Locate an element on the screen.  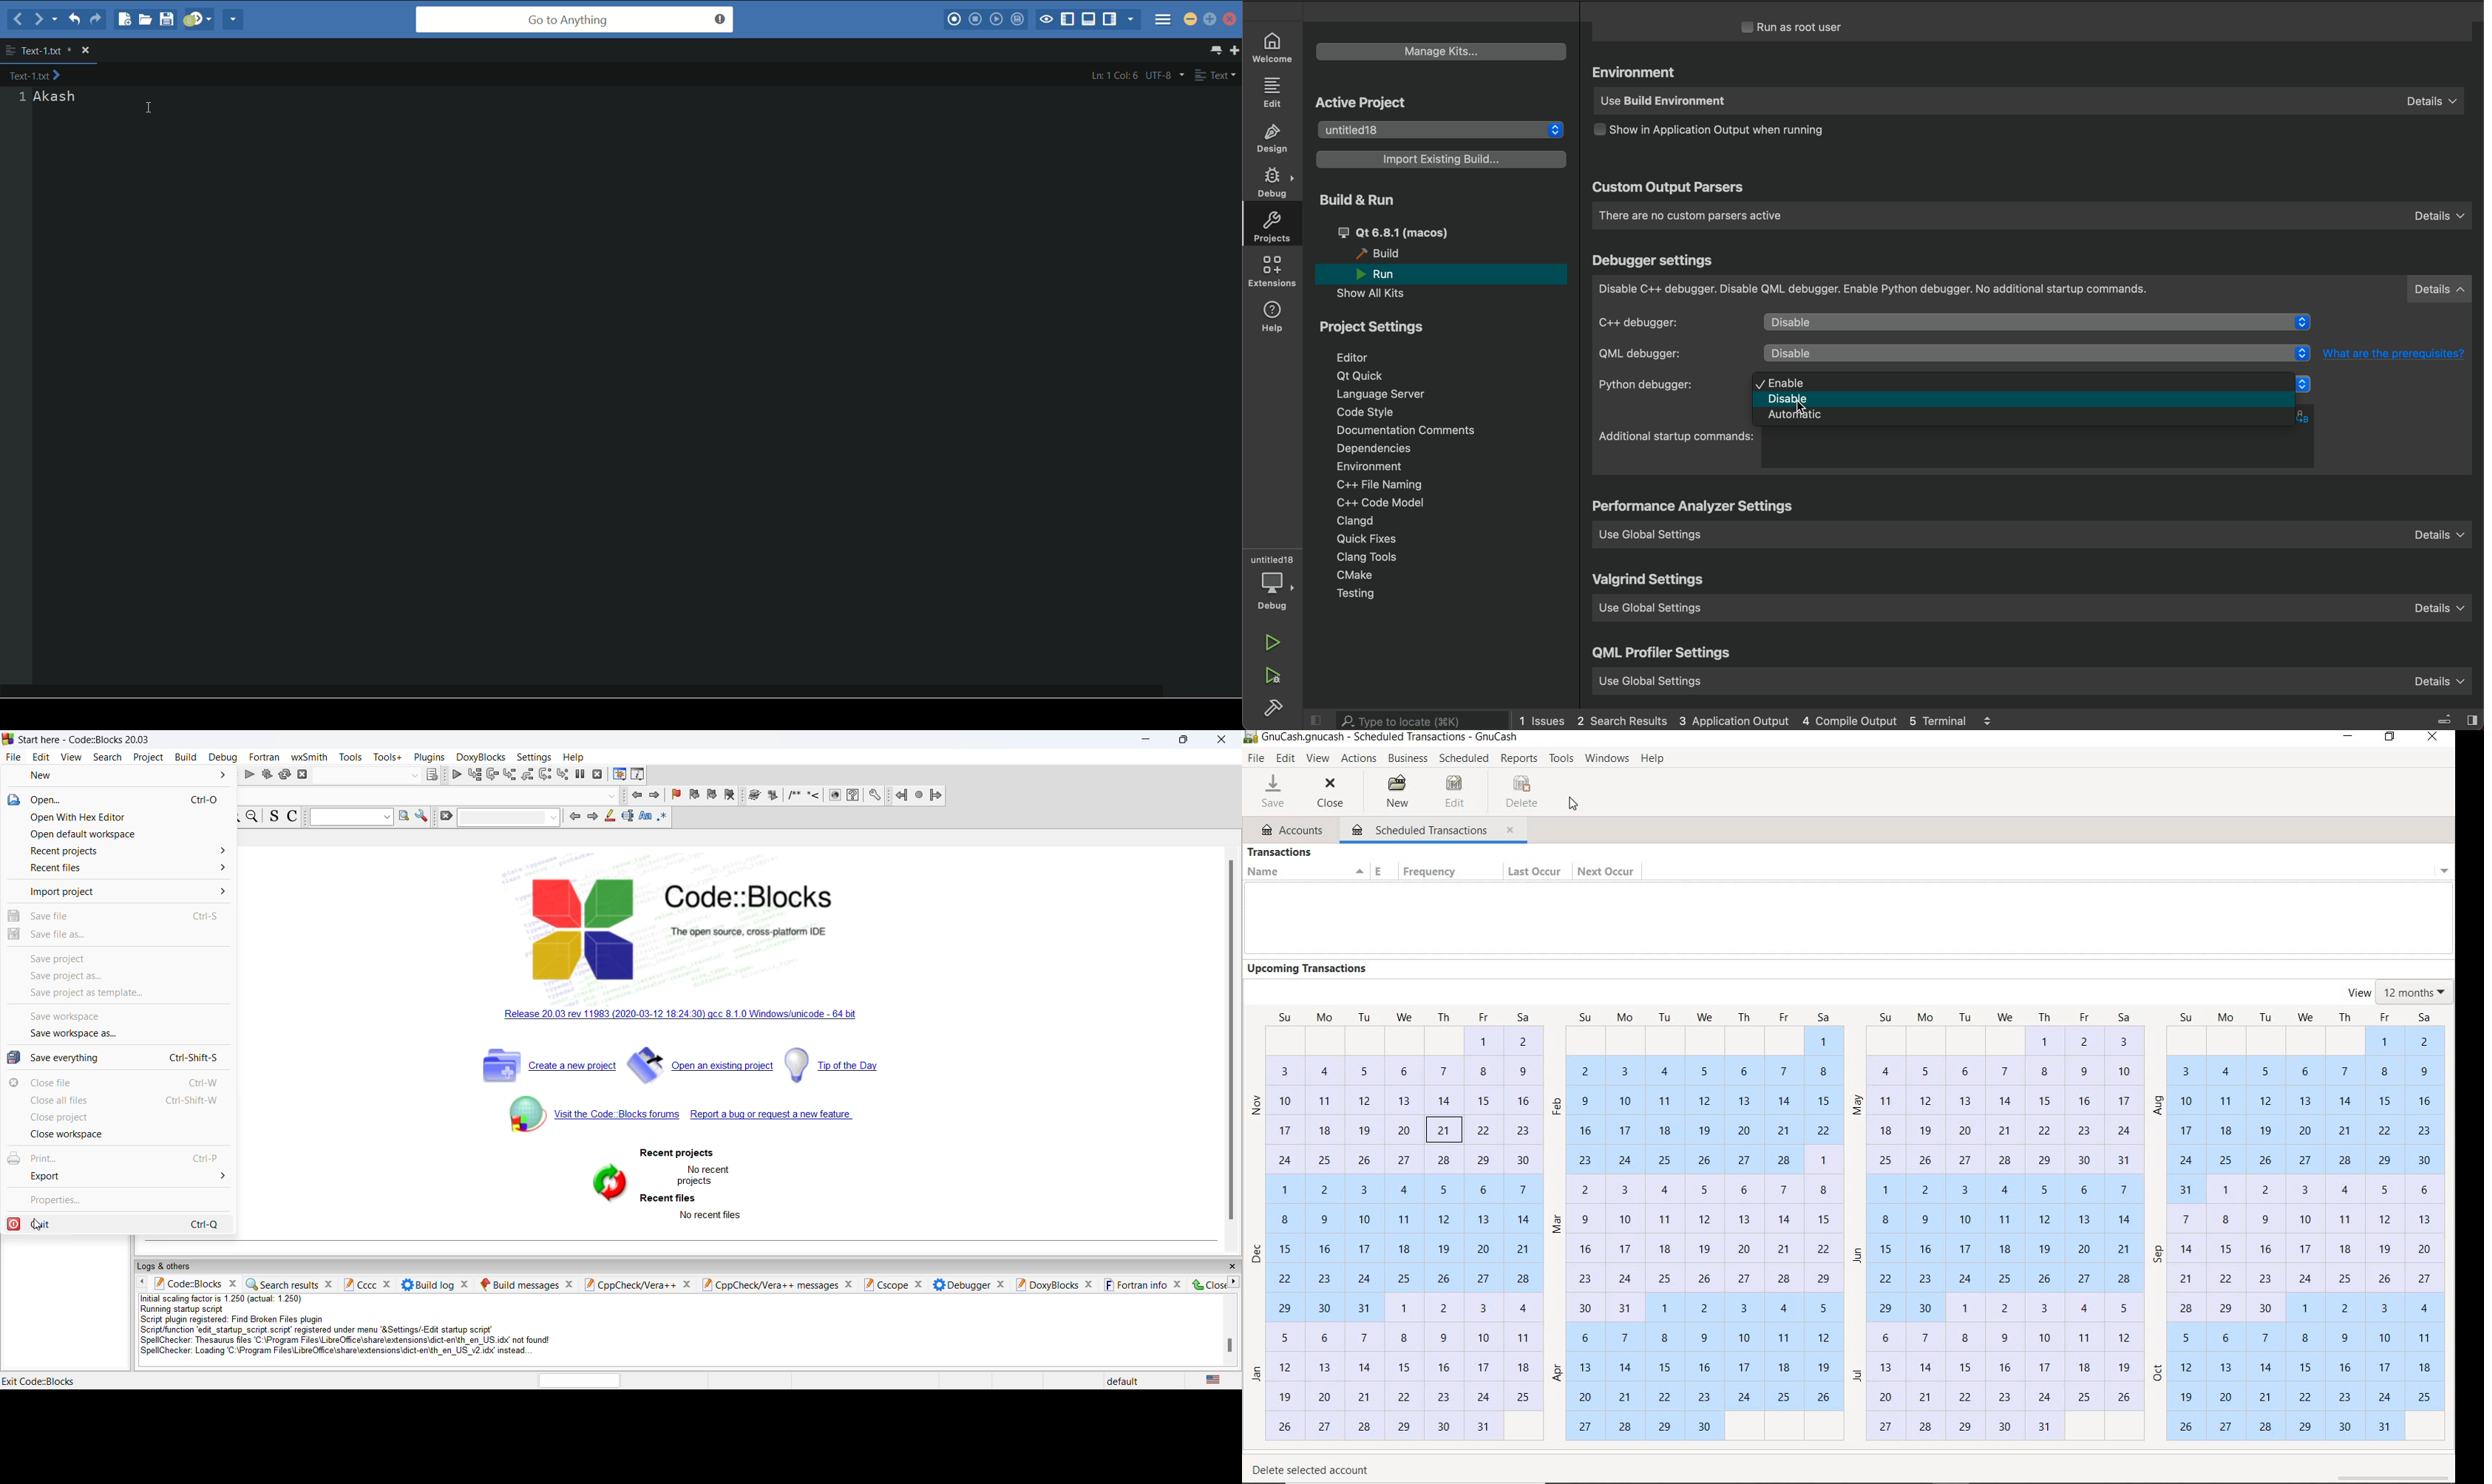
close is located at coordinates (1224, 741).